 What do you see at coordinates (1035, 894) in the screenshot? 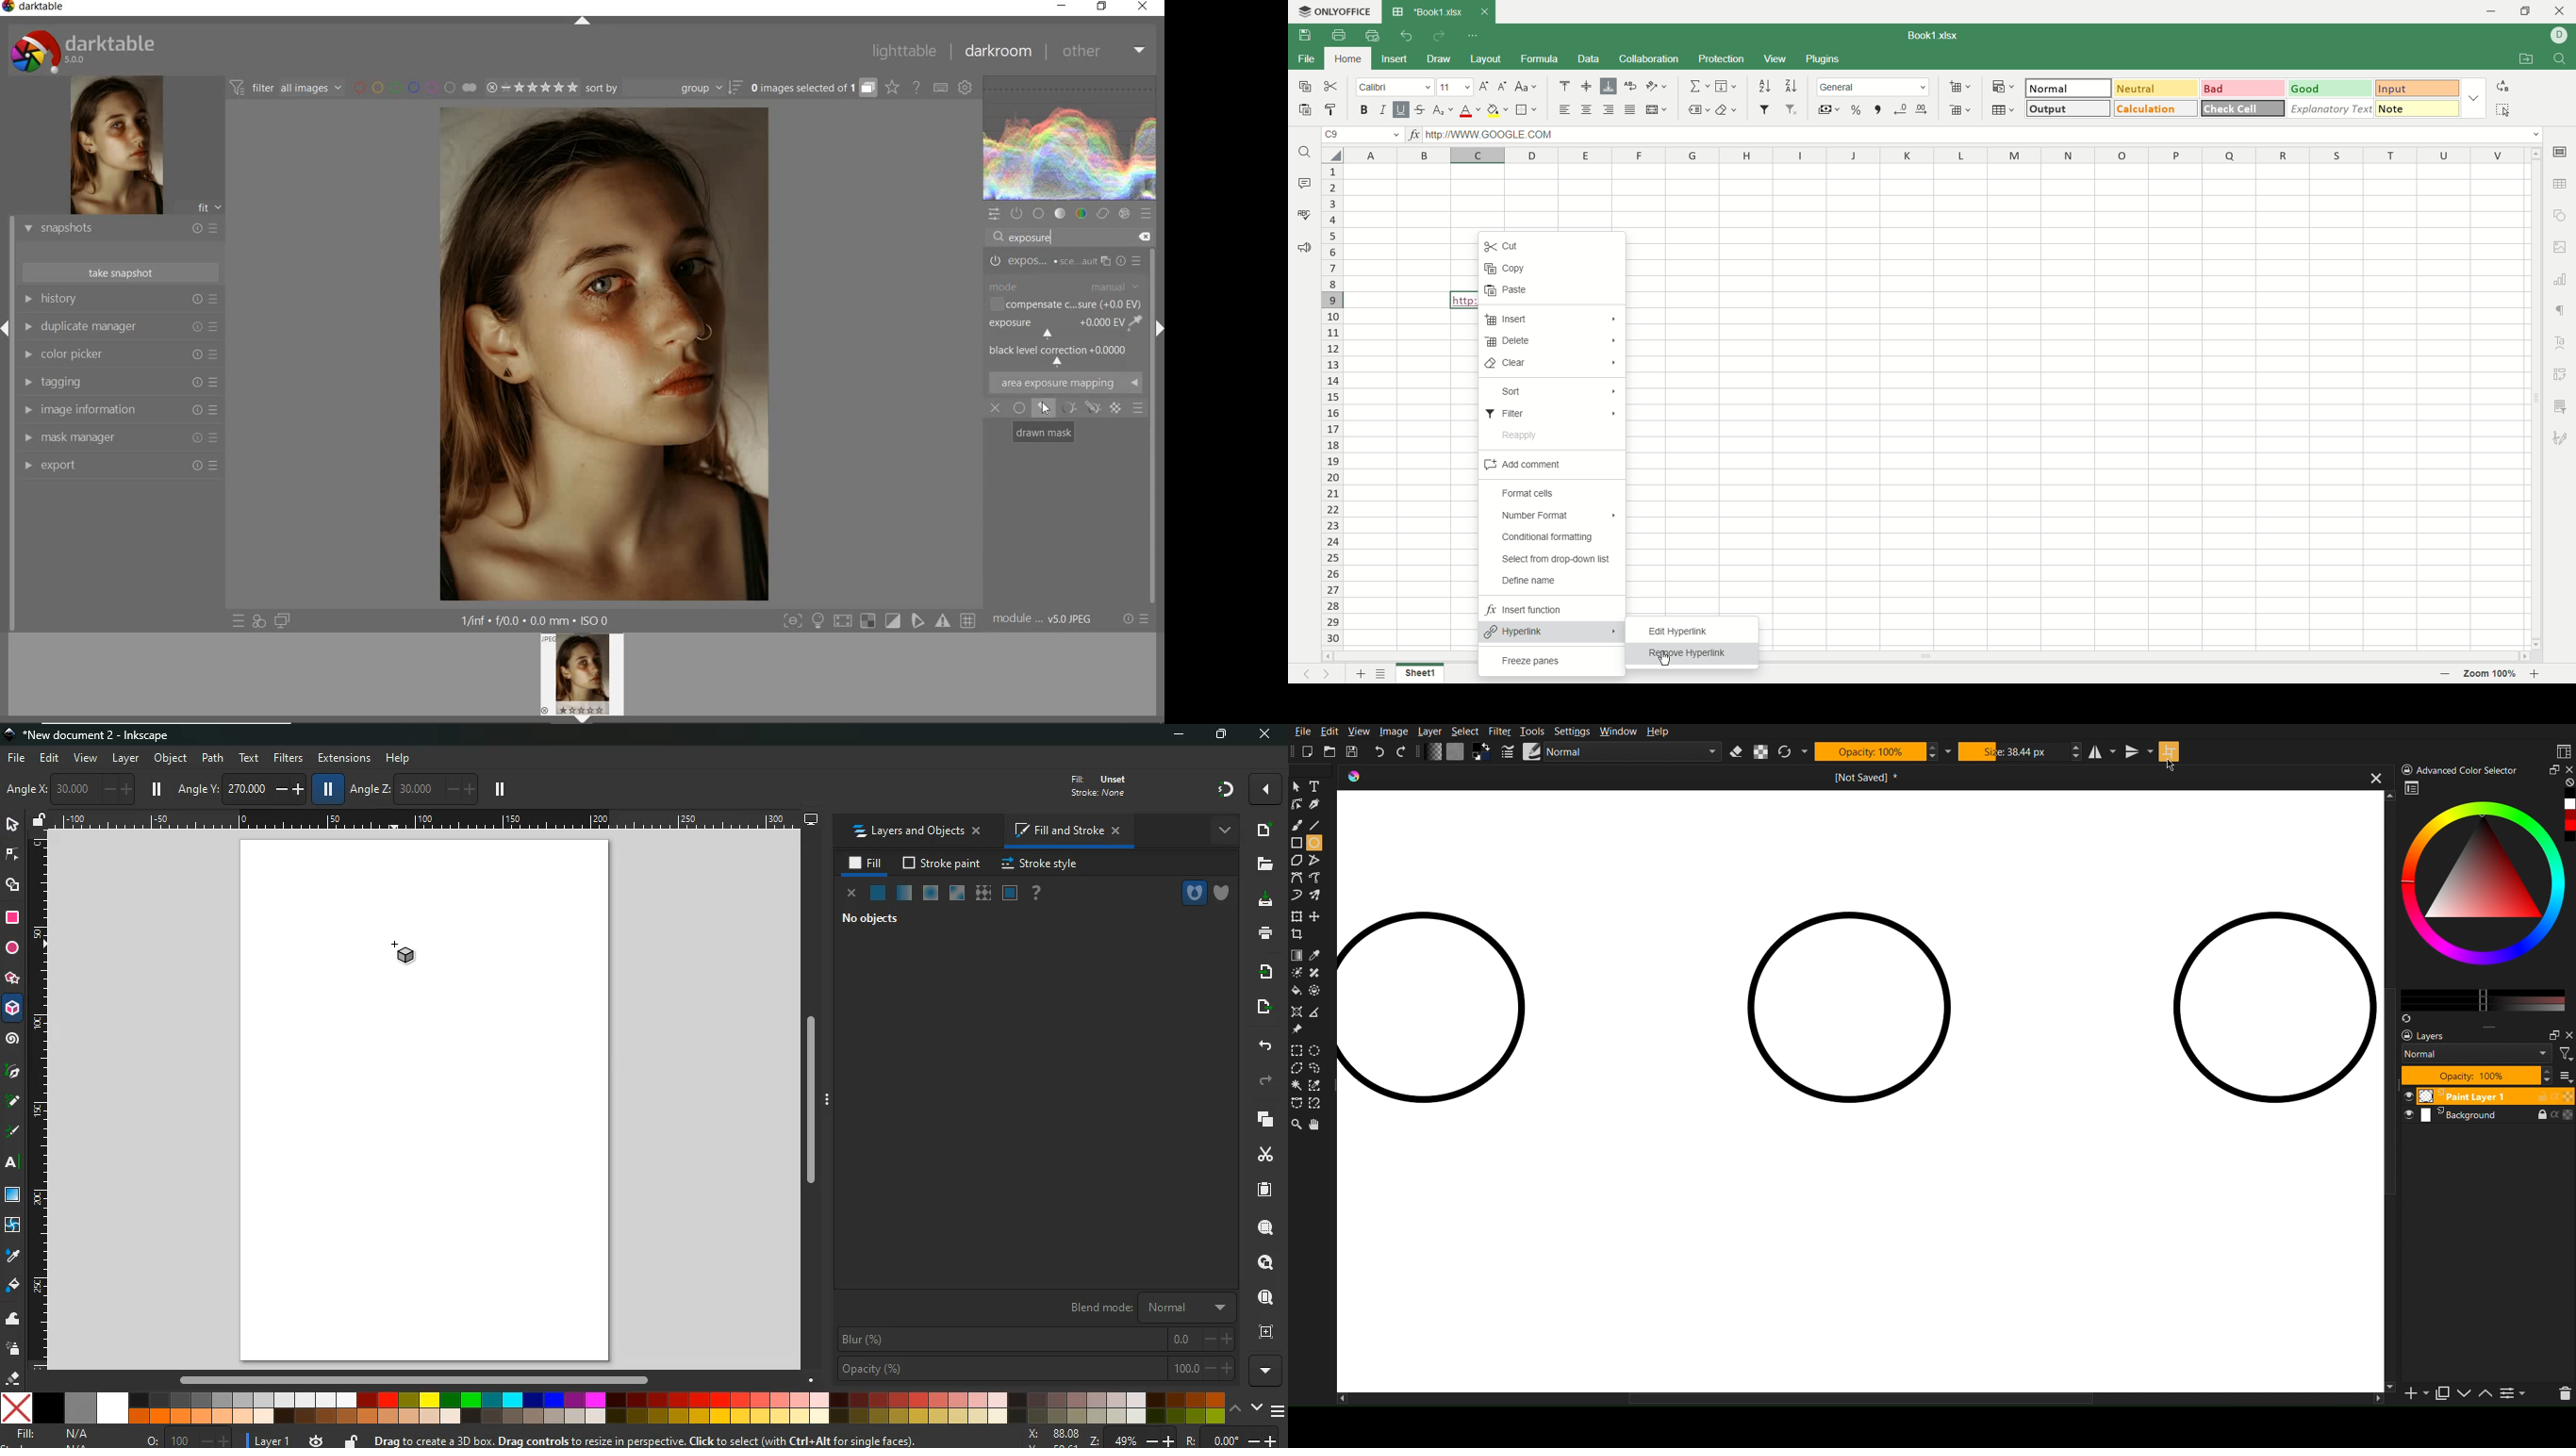
I see `help` at bounding box center [1035, 894].